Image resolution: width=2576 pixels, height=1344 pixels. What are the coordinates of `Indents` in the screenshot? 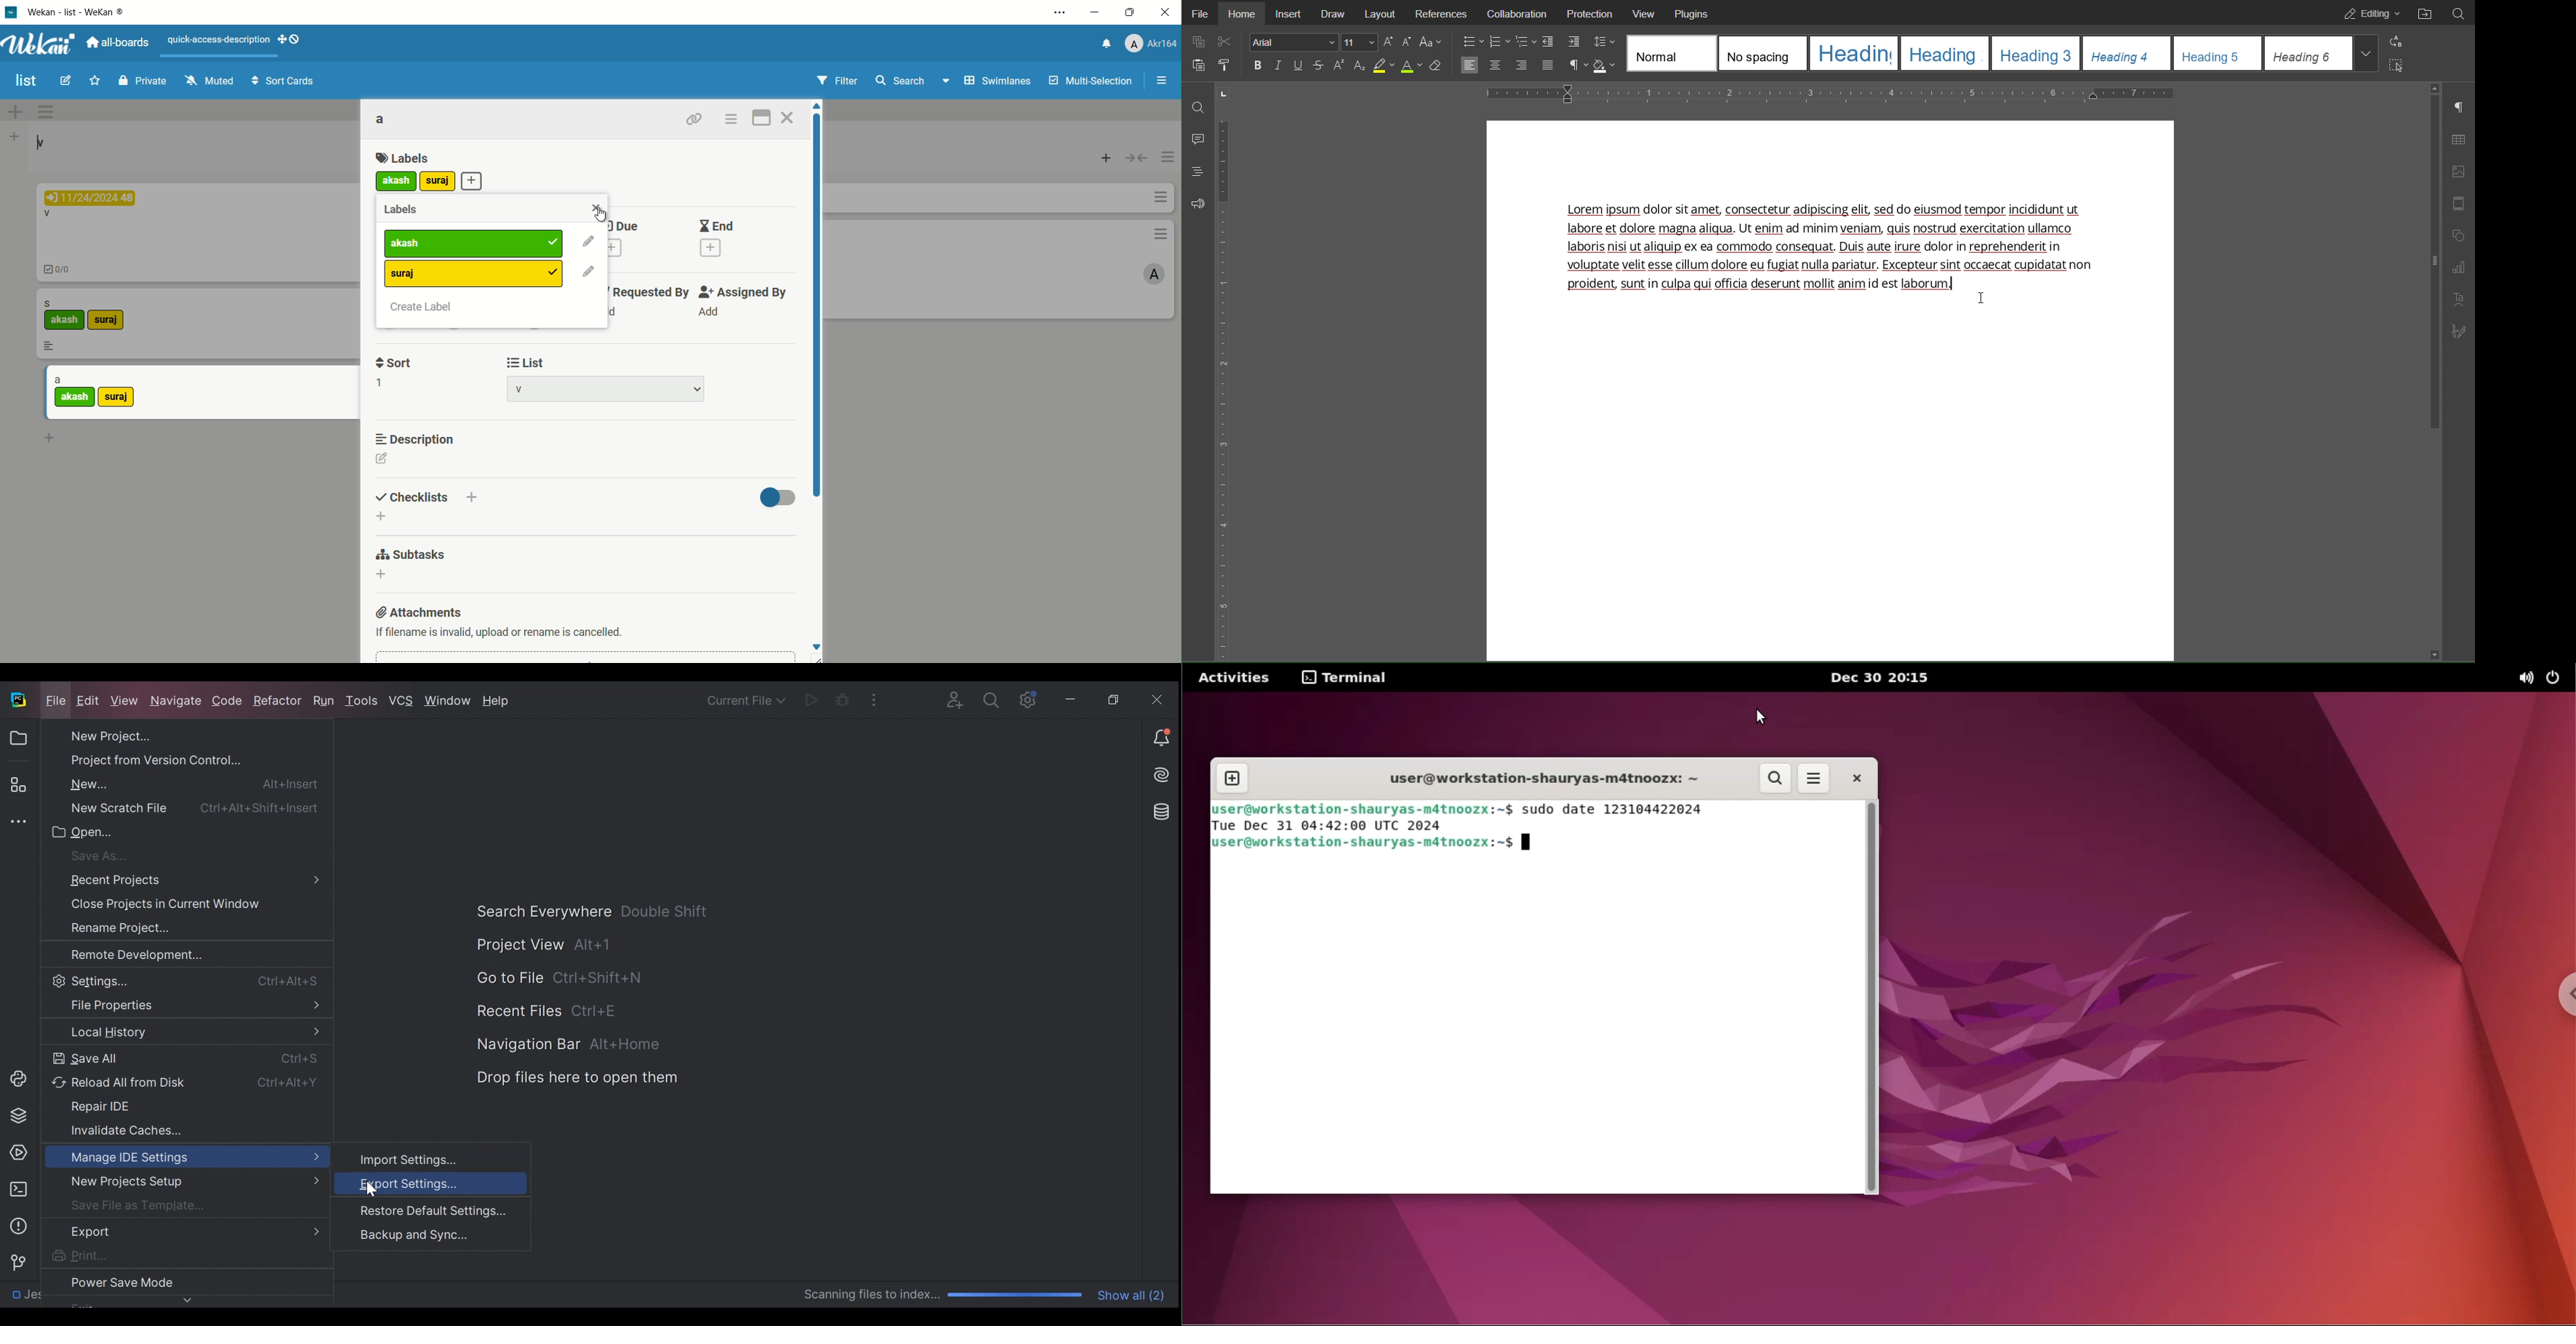 It's located at (1562, 42).